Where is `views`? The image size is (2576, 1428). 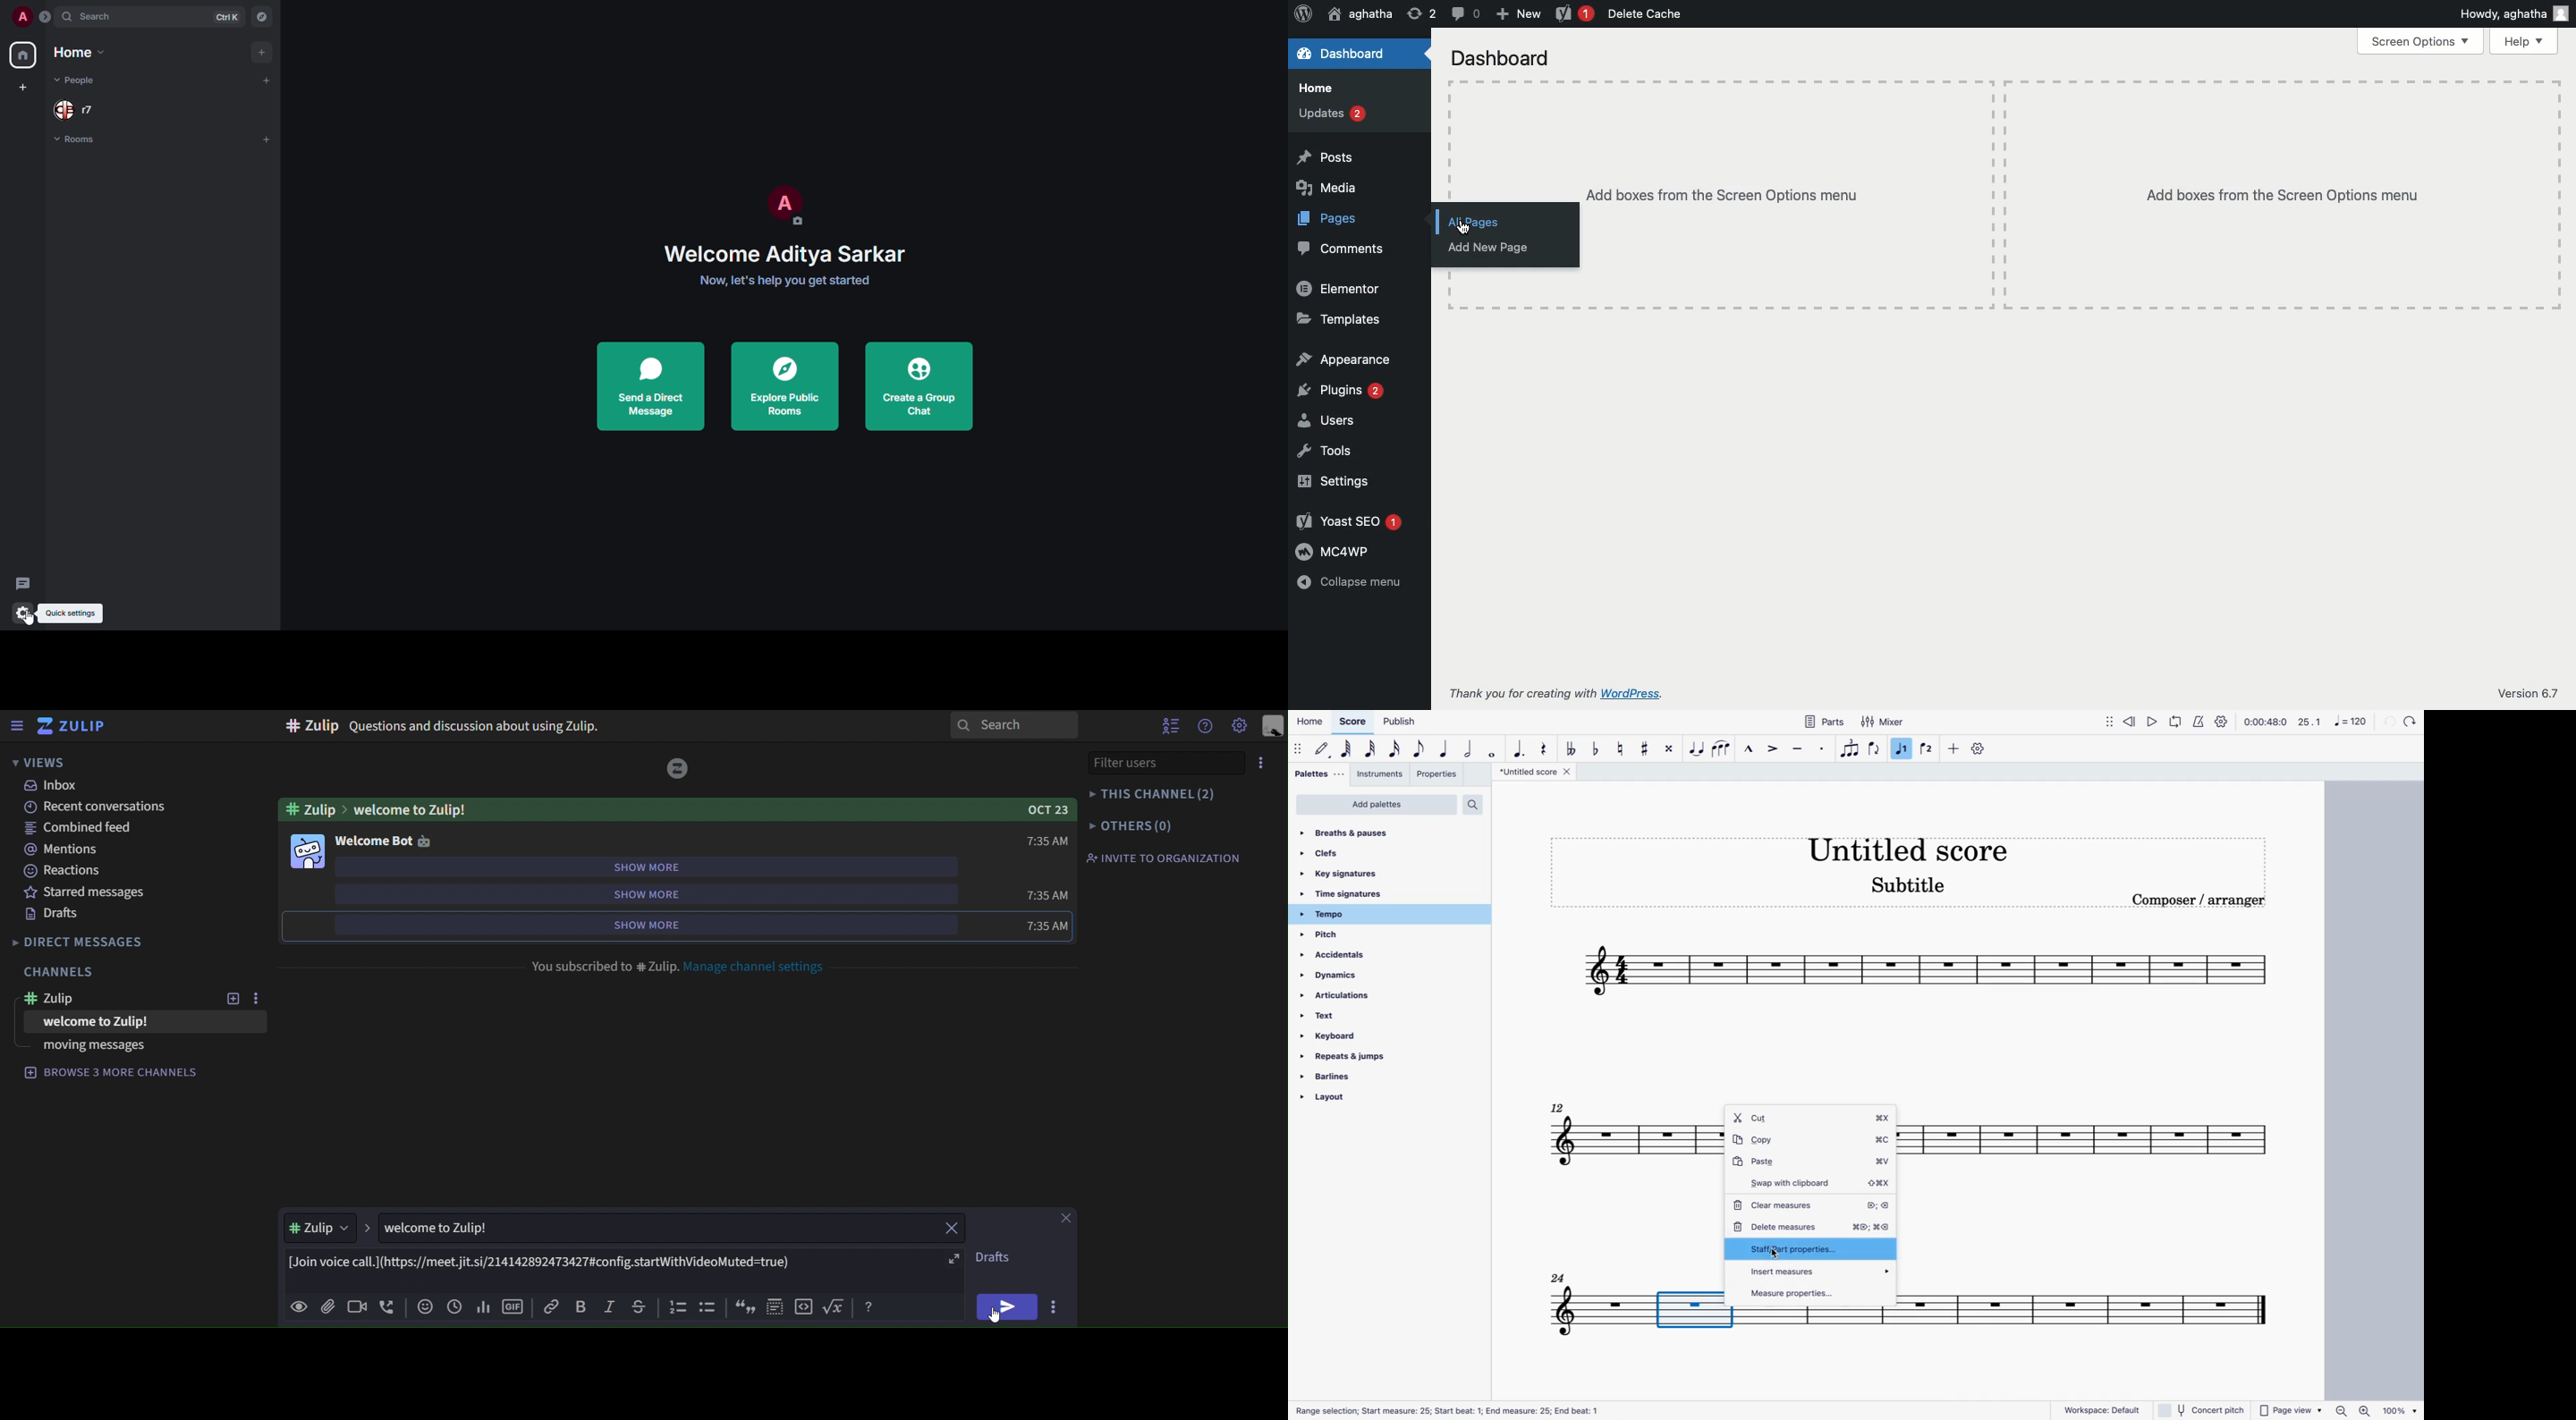
views is located at coordinates (39, 762).